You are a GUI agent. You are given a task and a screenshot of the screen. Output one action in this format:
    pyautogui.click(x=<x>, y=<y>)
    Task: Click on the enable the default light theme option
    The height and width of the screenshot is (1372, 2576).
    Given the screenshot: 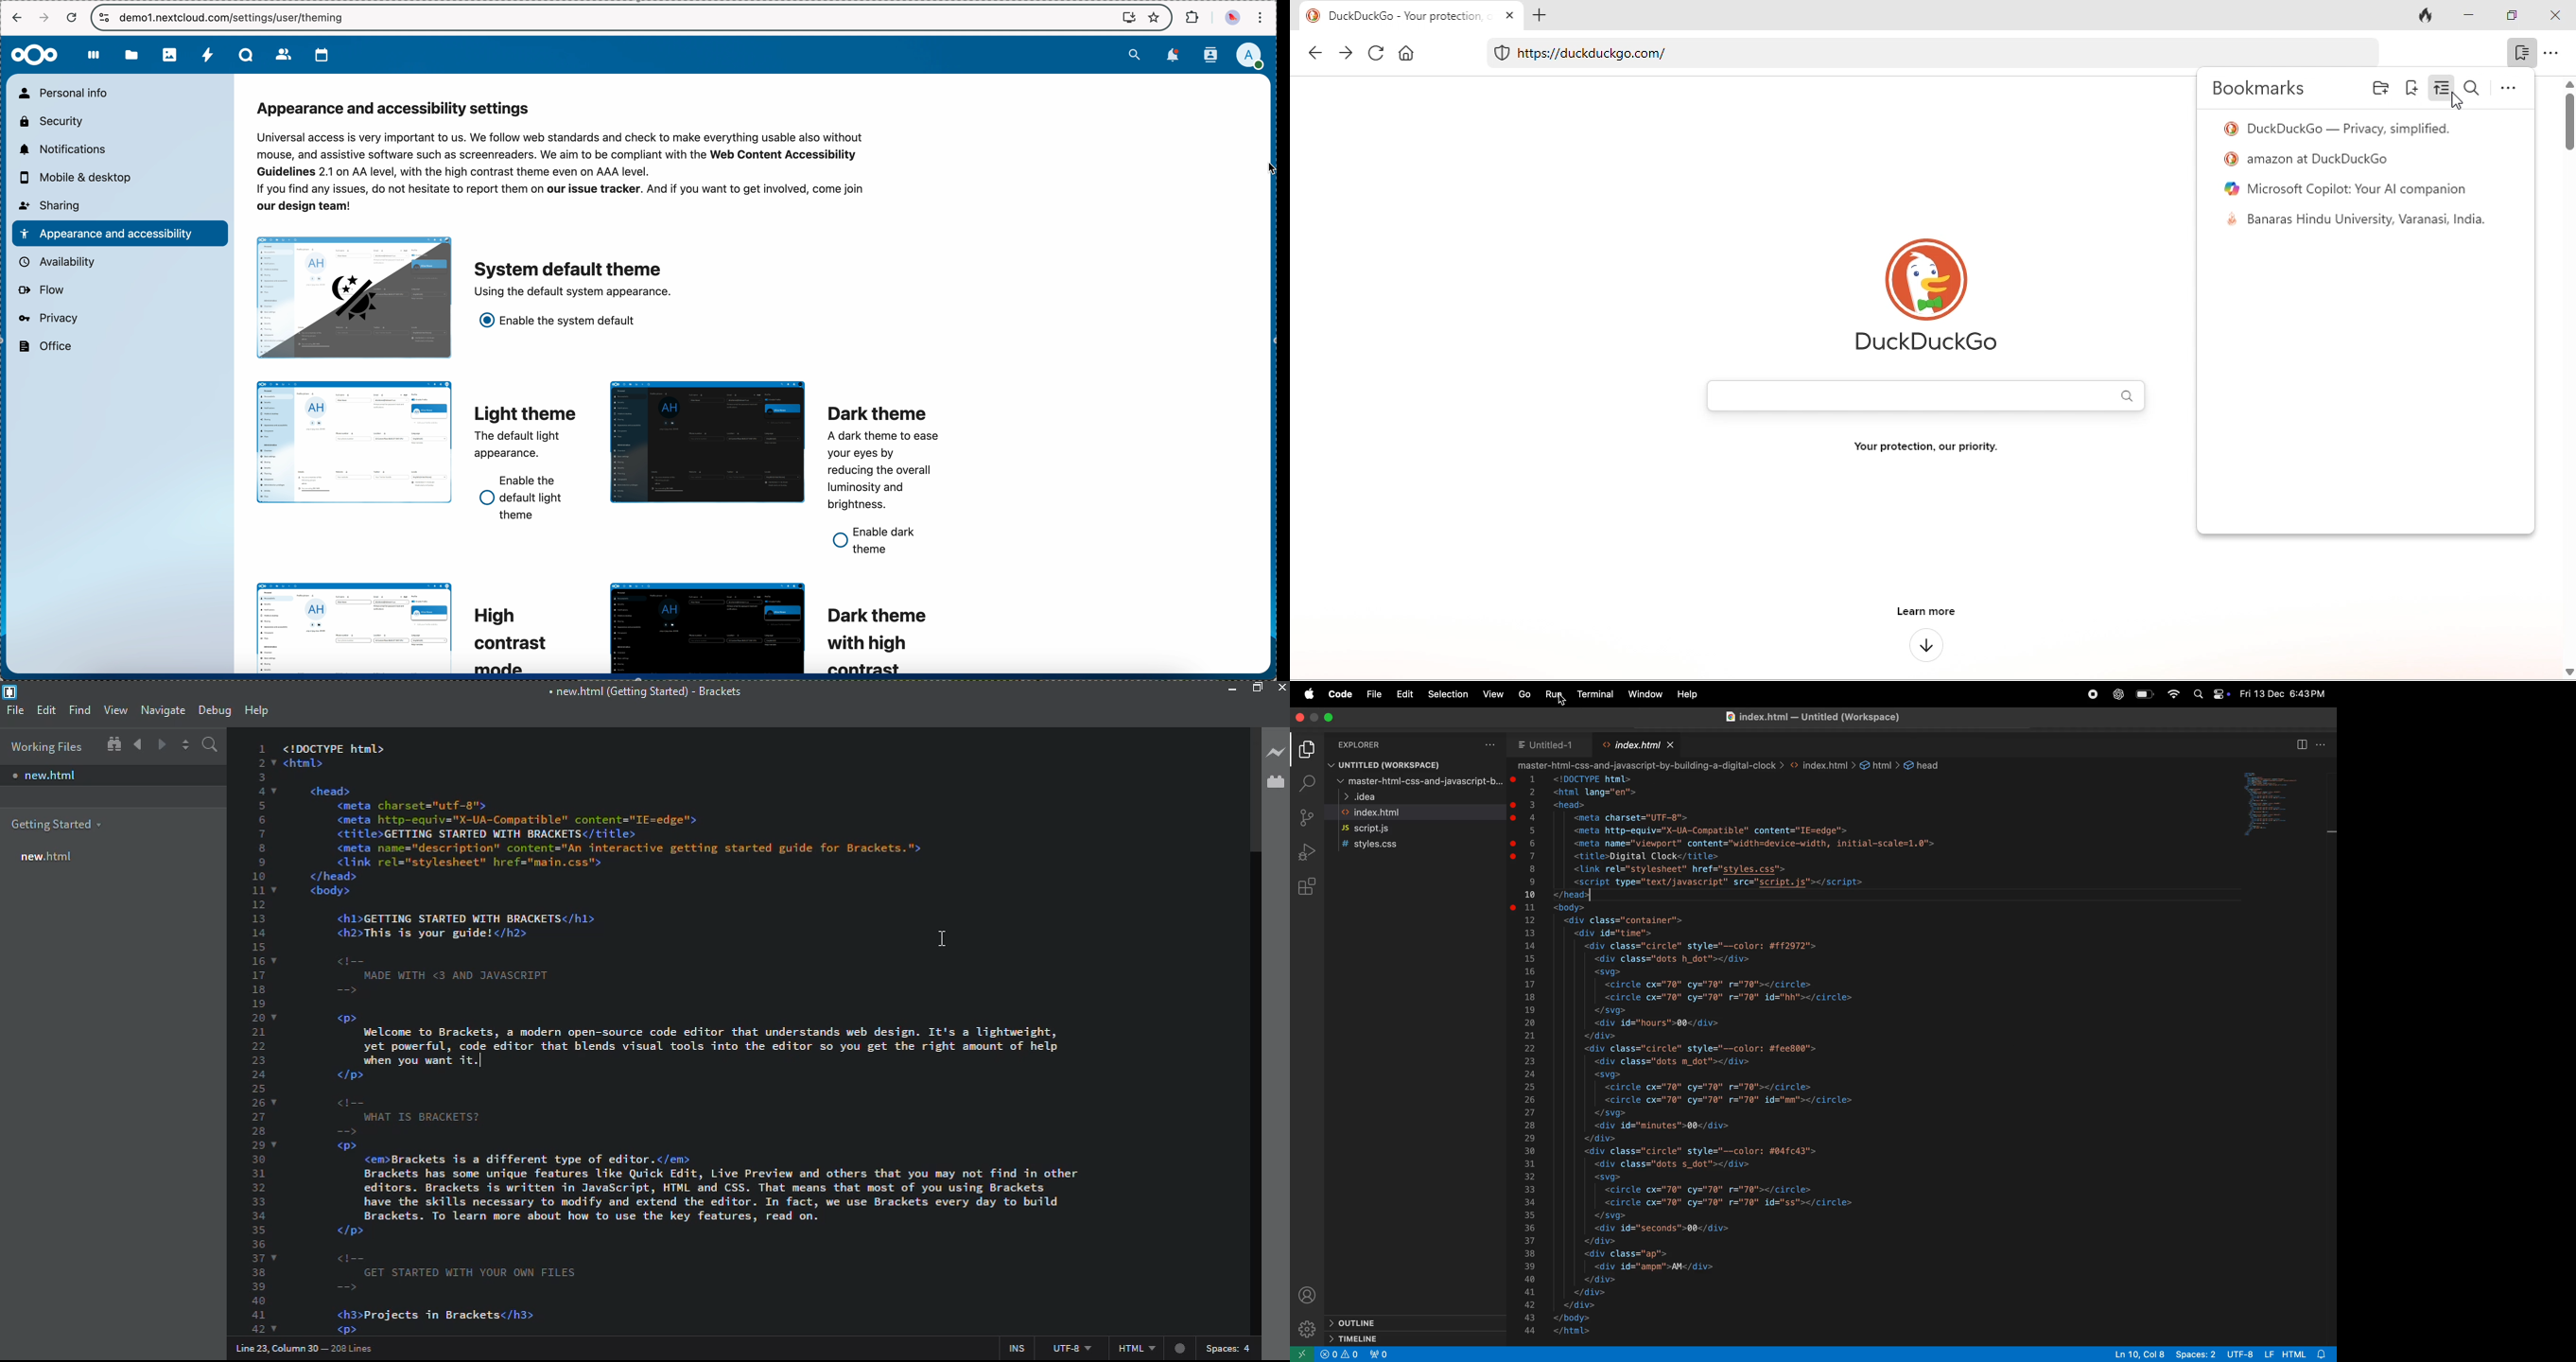 What is the action you would take?
    pyautogui.click(x=522, y=497)
    